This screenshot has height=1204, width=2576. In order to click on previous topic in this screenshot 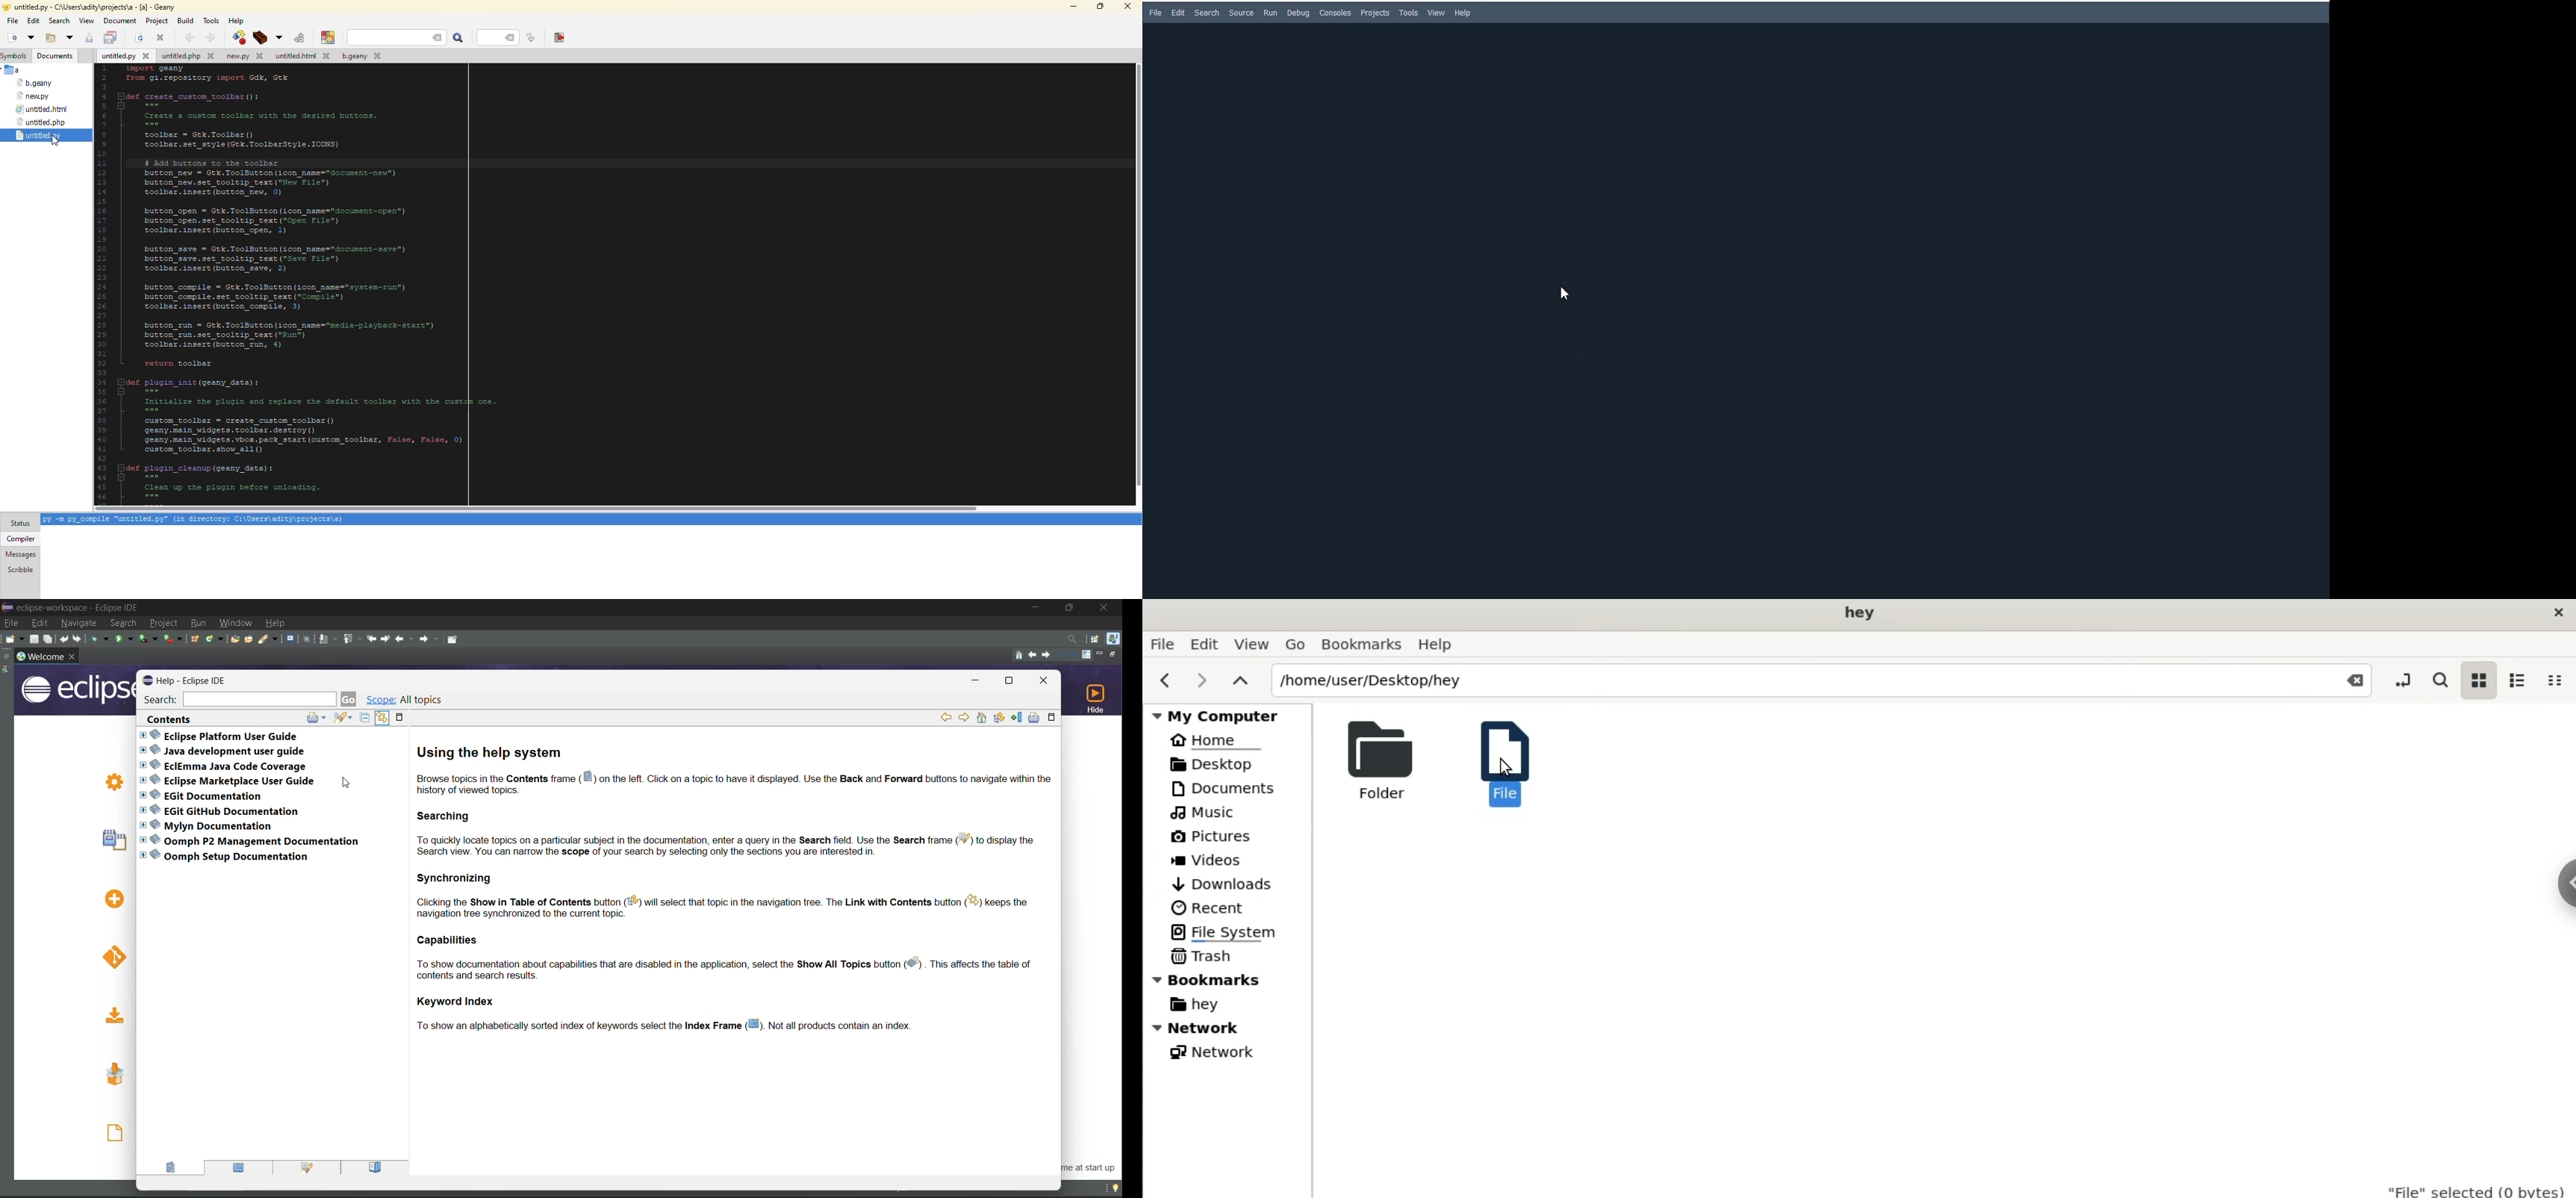, I will do `click(1034, 655)`.